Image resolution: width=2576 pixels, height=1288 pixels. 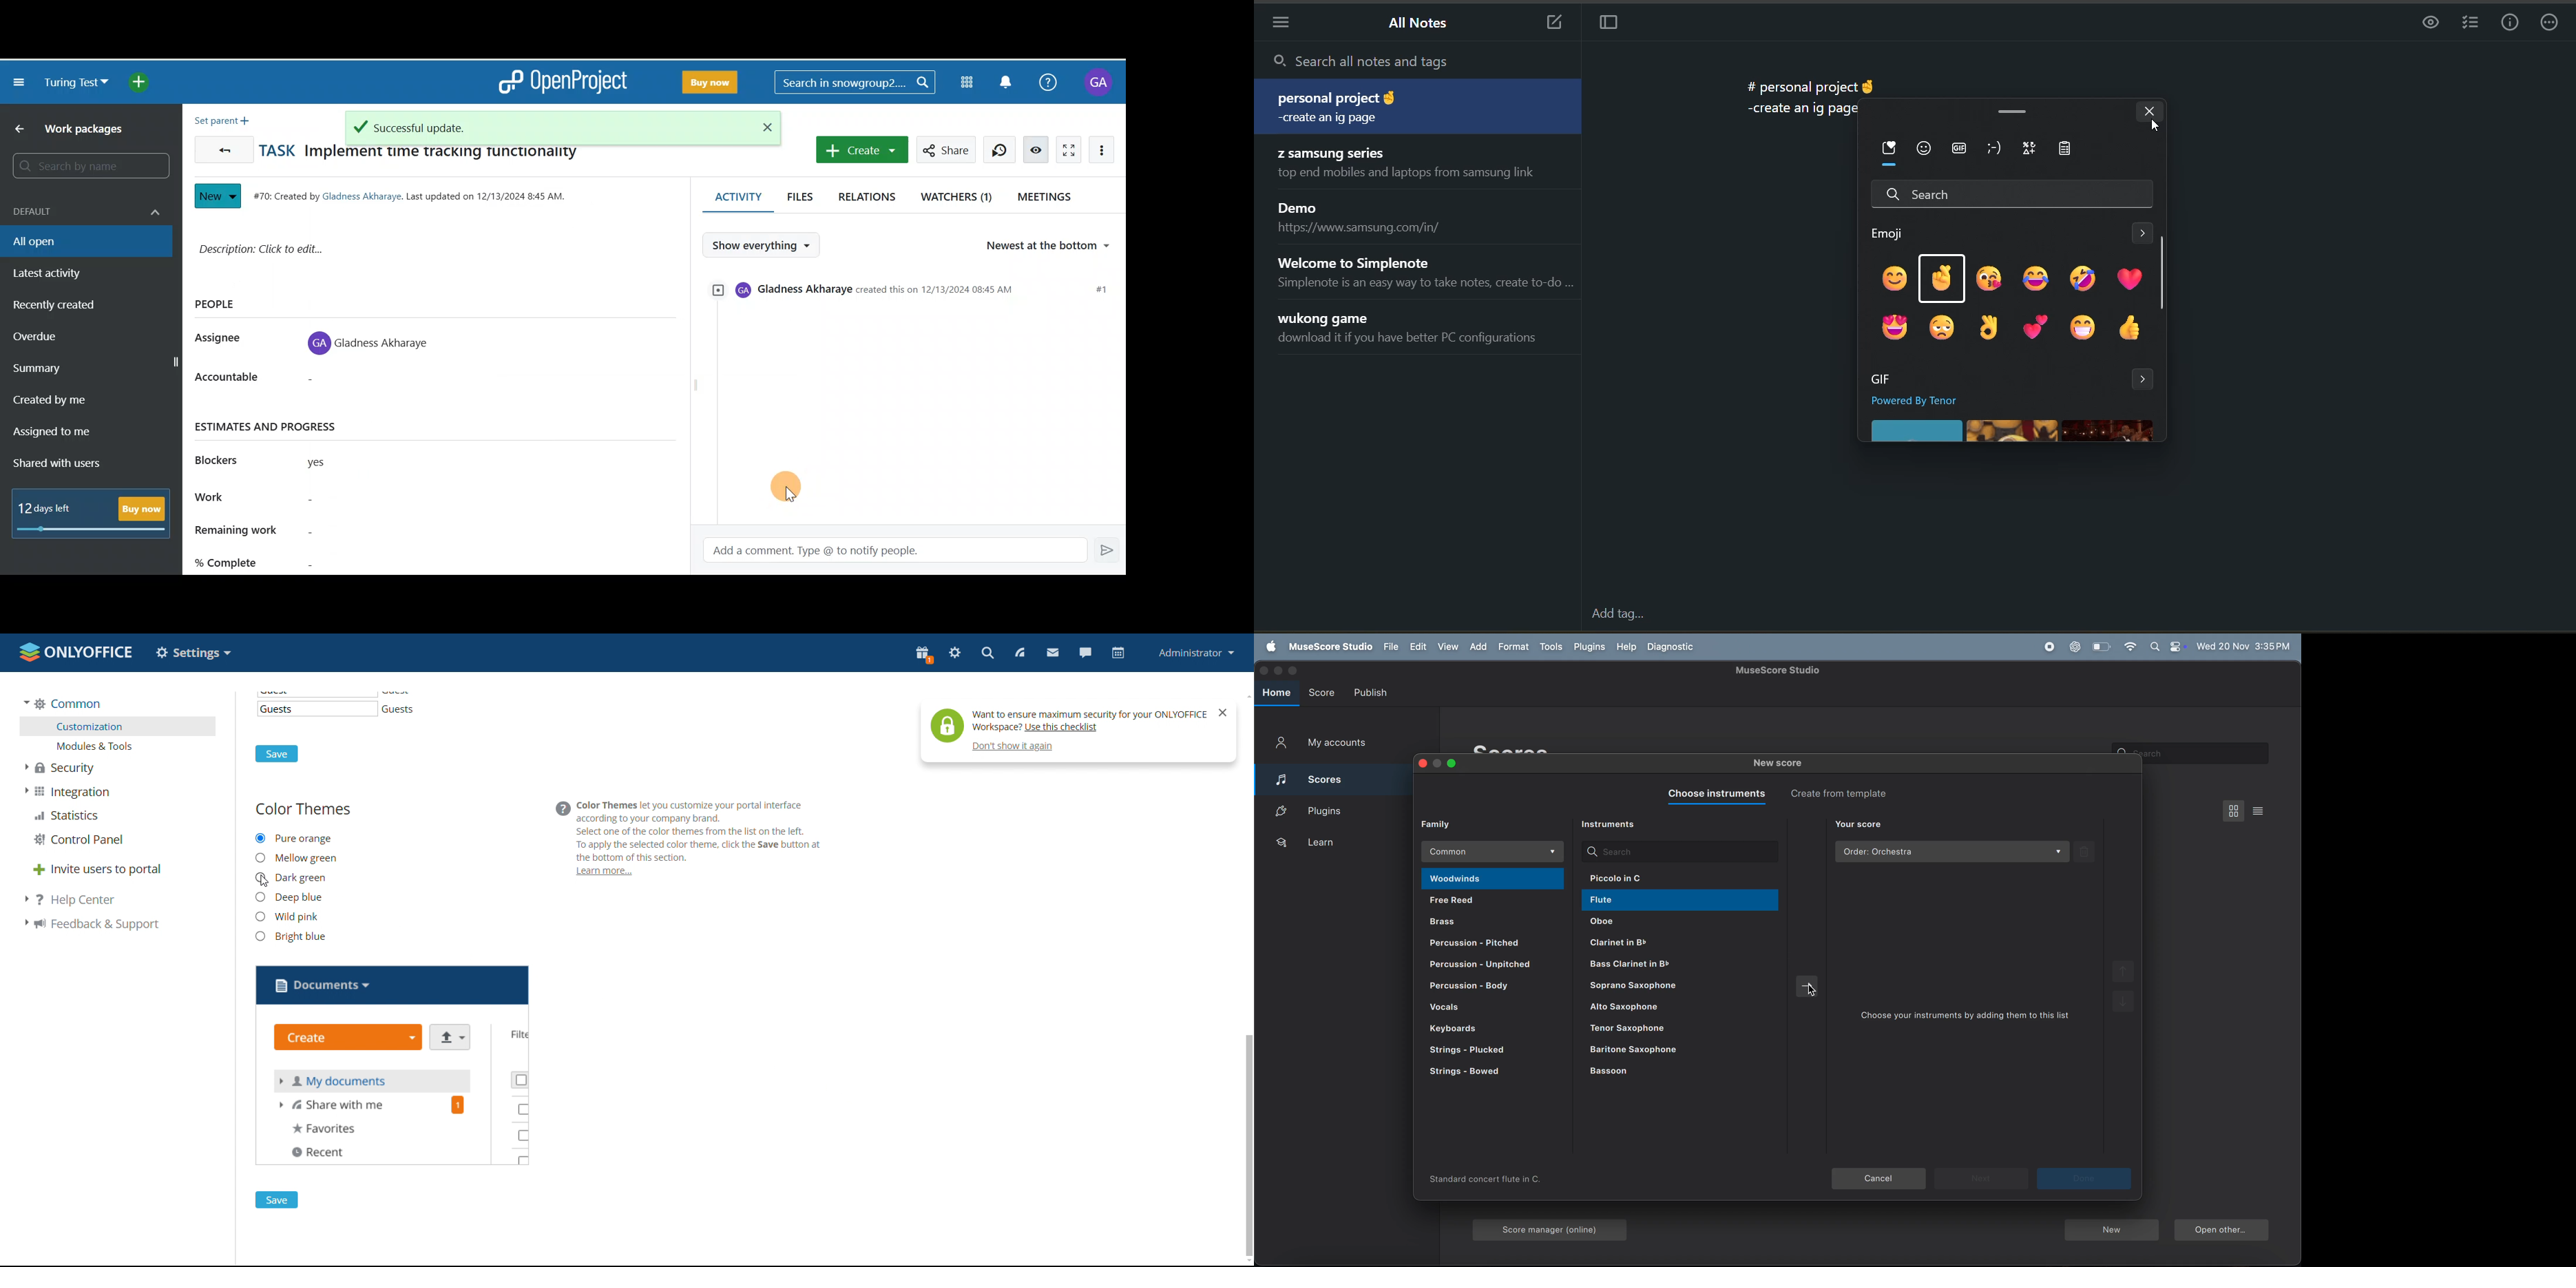 What do you see at coordinates (1889, 235) in the screenshot?
I see `emoji` at bounding box center [1889, 235].